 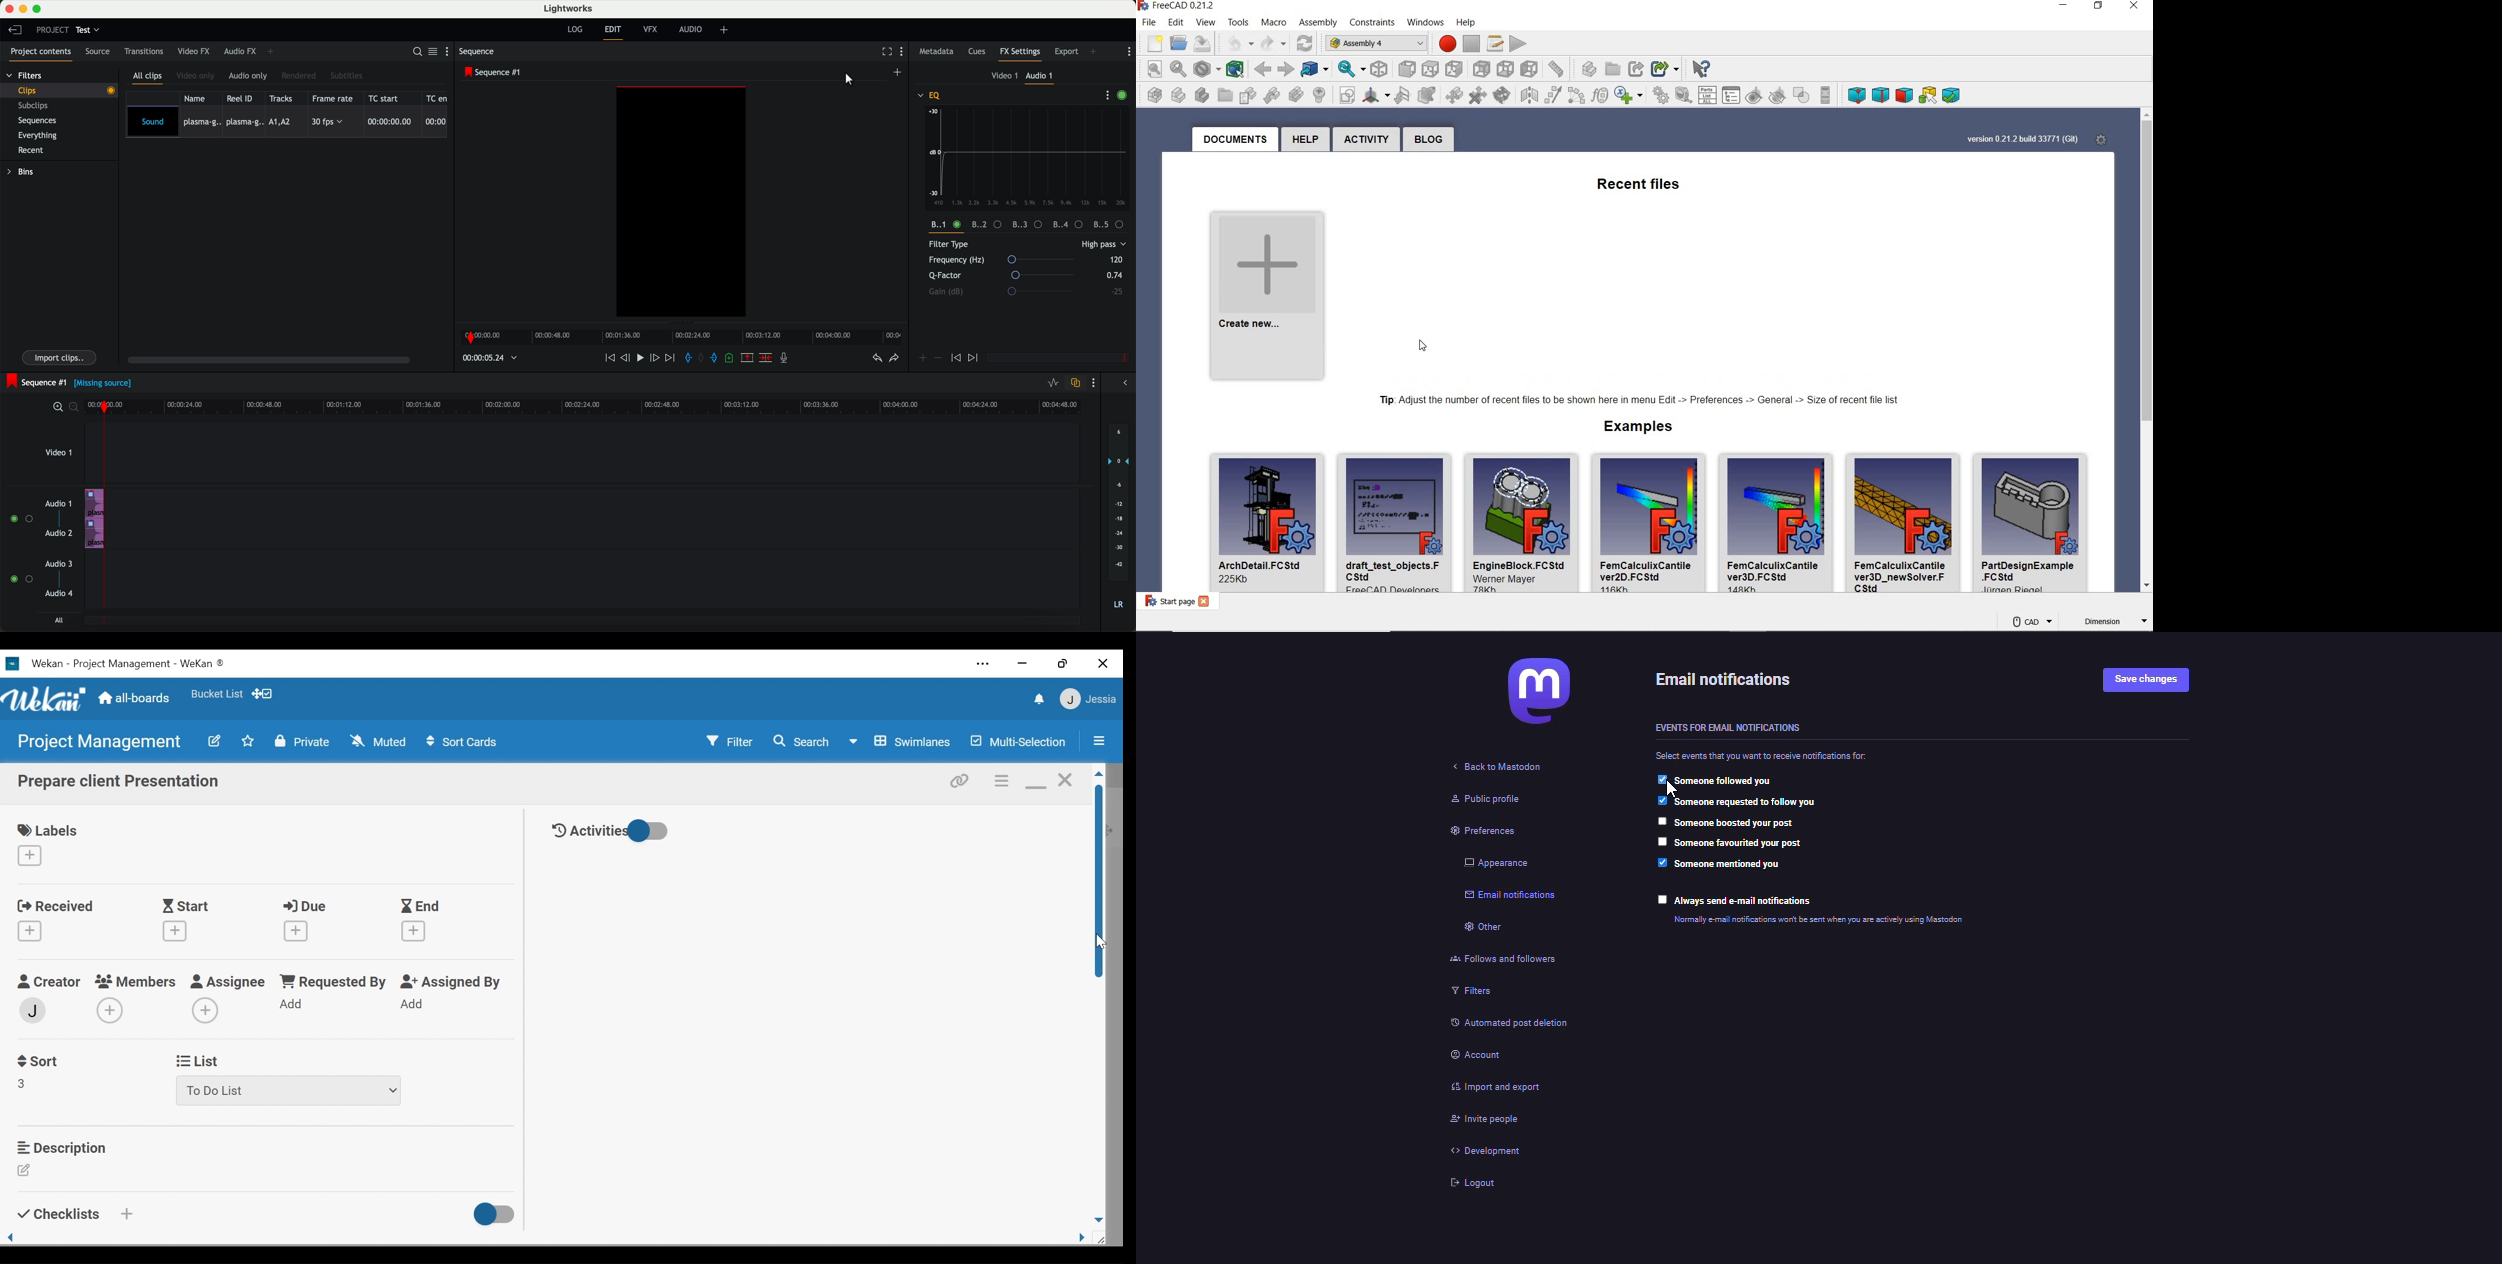 I want to click on edit, so click(x=1177, y=23).